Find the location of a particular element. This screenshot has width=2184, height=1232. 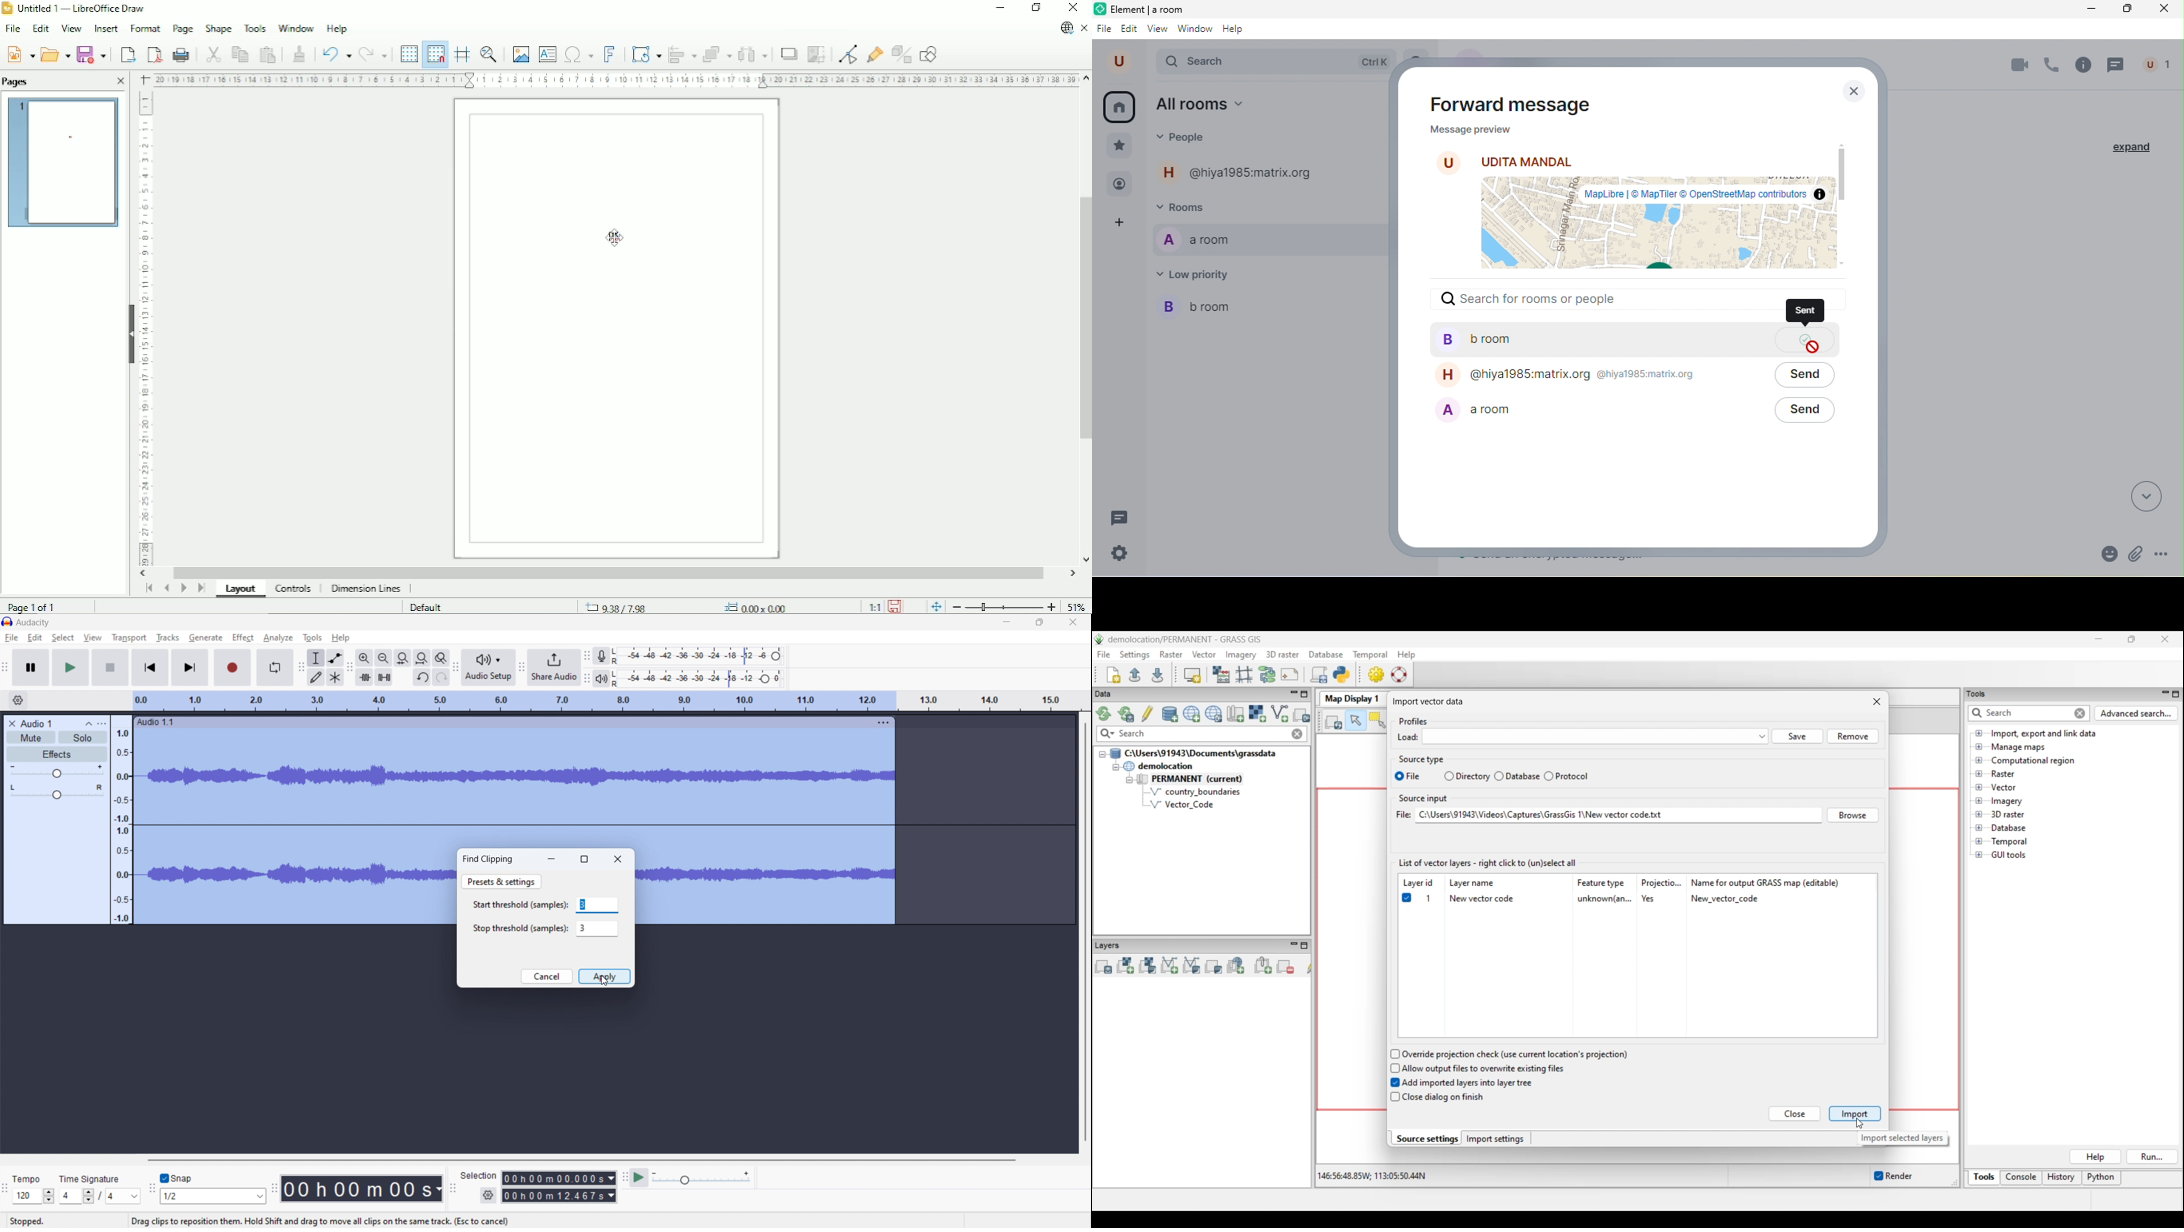

title is located at coordinates (1139, 10).